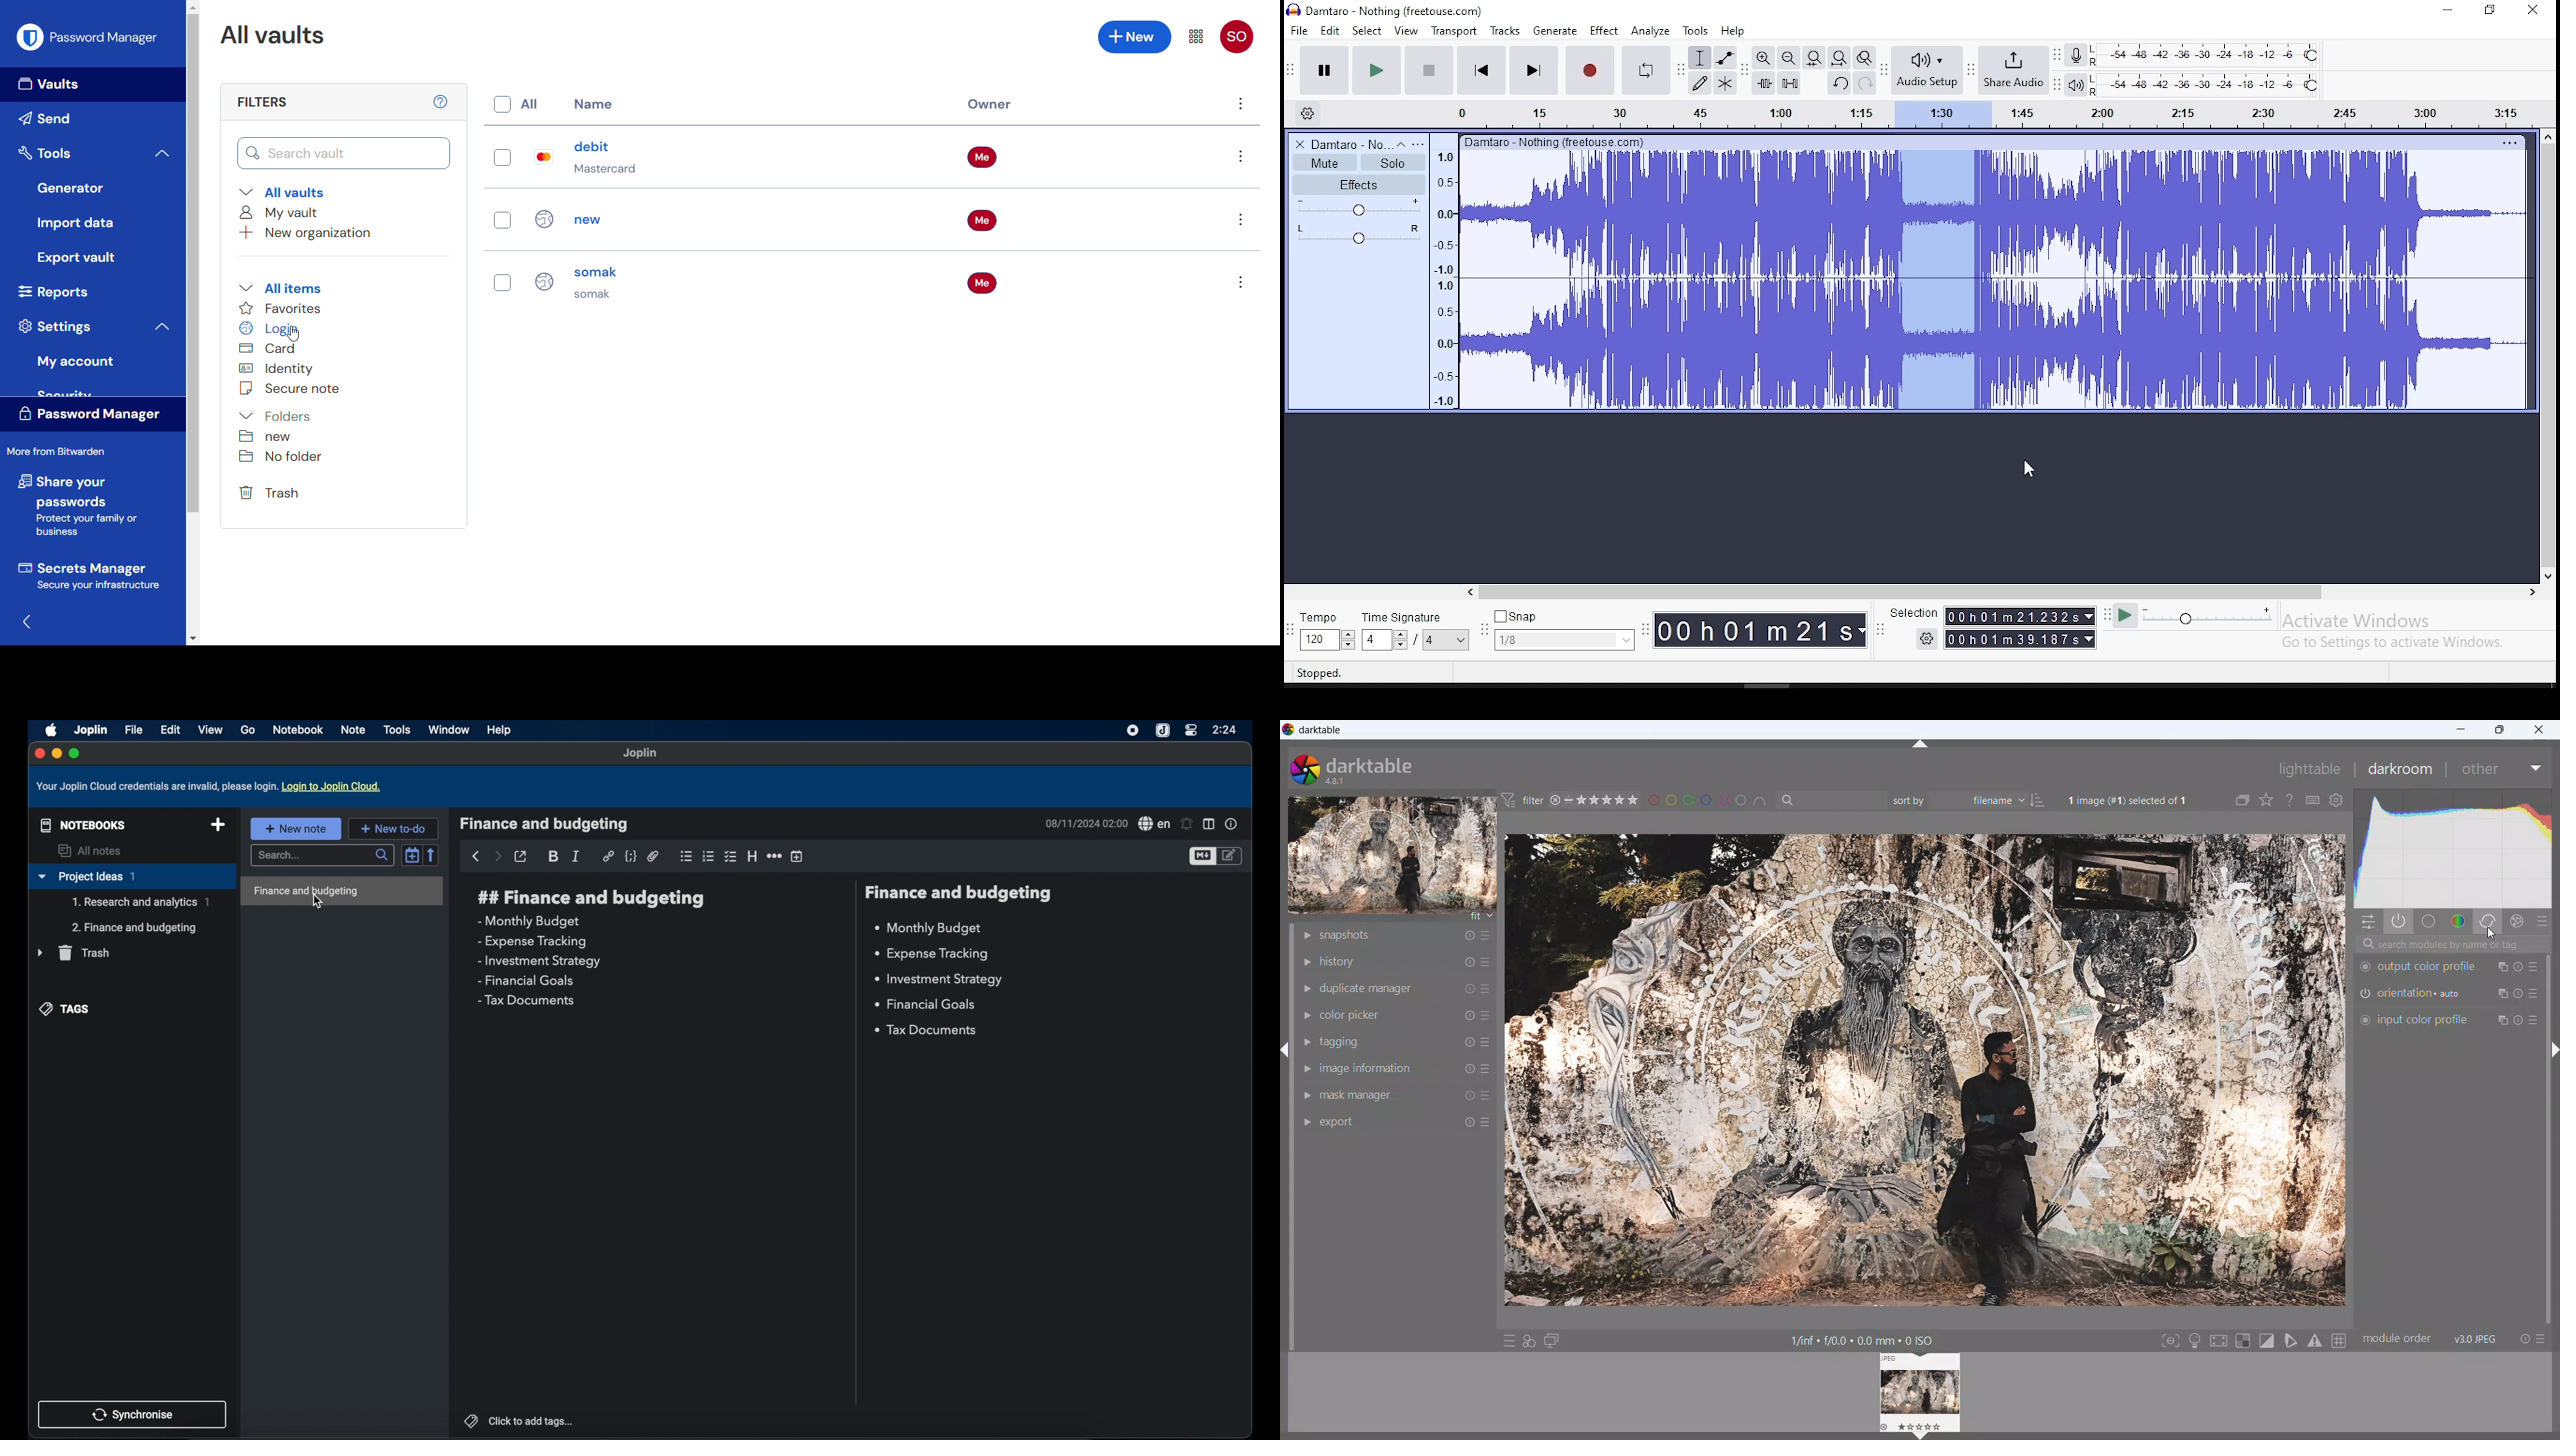 The width and height of the screenshot is (2576, 1456). What do you see at coordinates (1564, 617) in the screenshot?
I see `Snap` at bounding box center [1564, 617].